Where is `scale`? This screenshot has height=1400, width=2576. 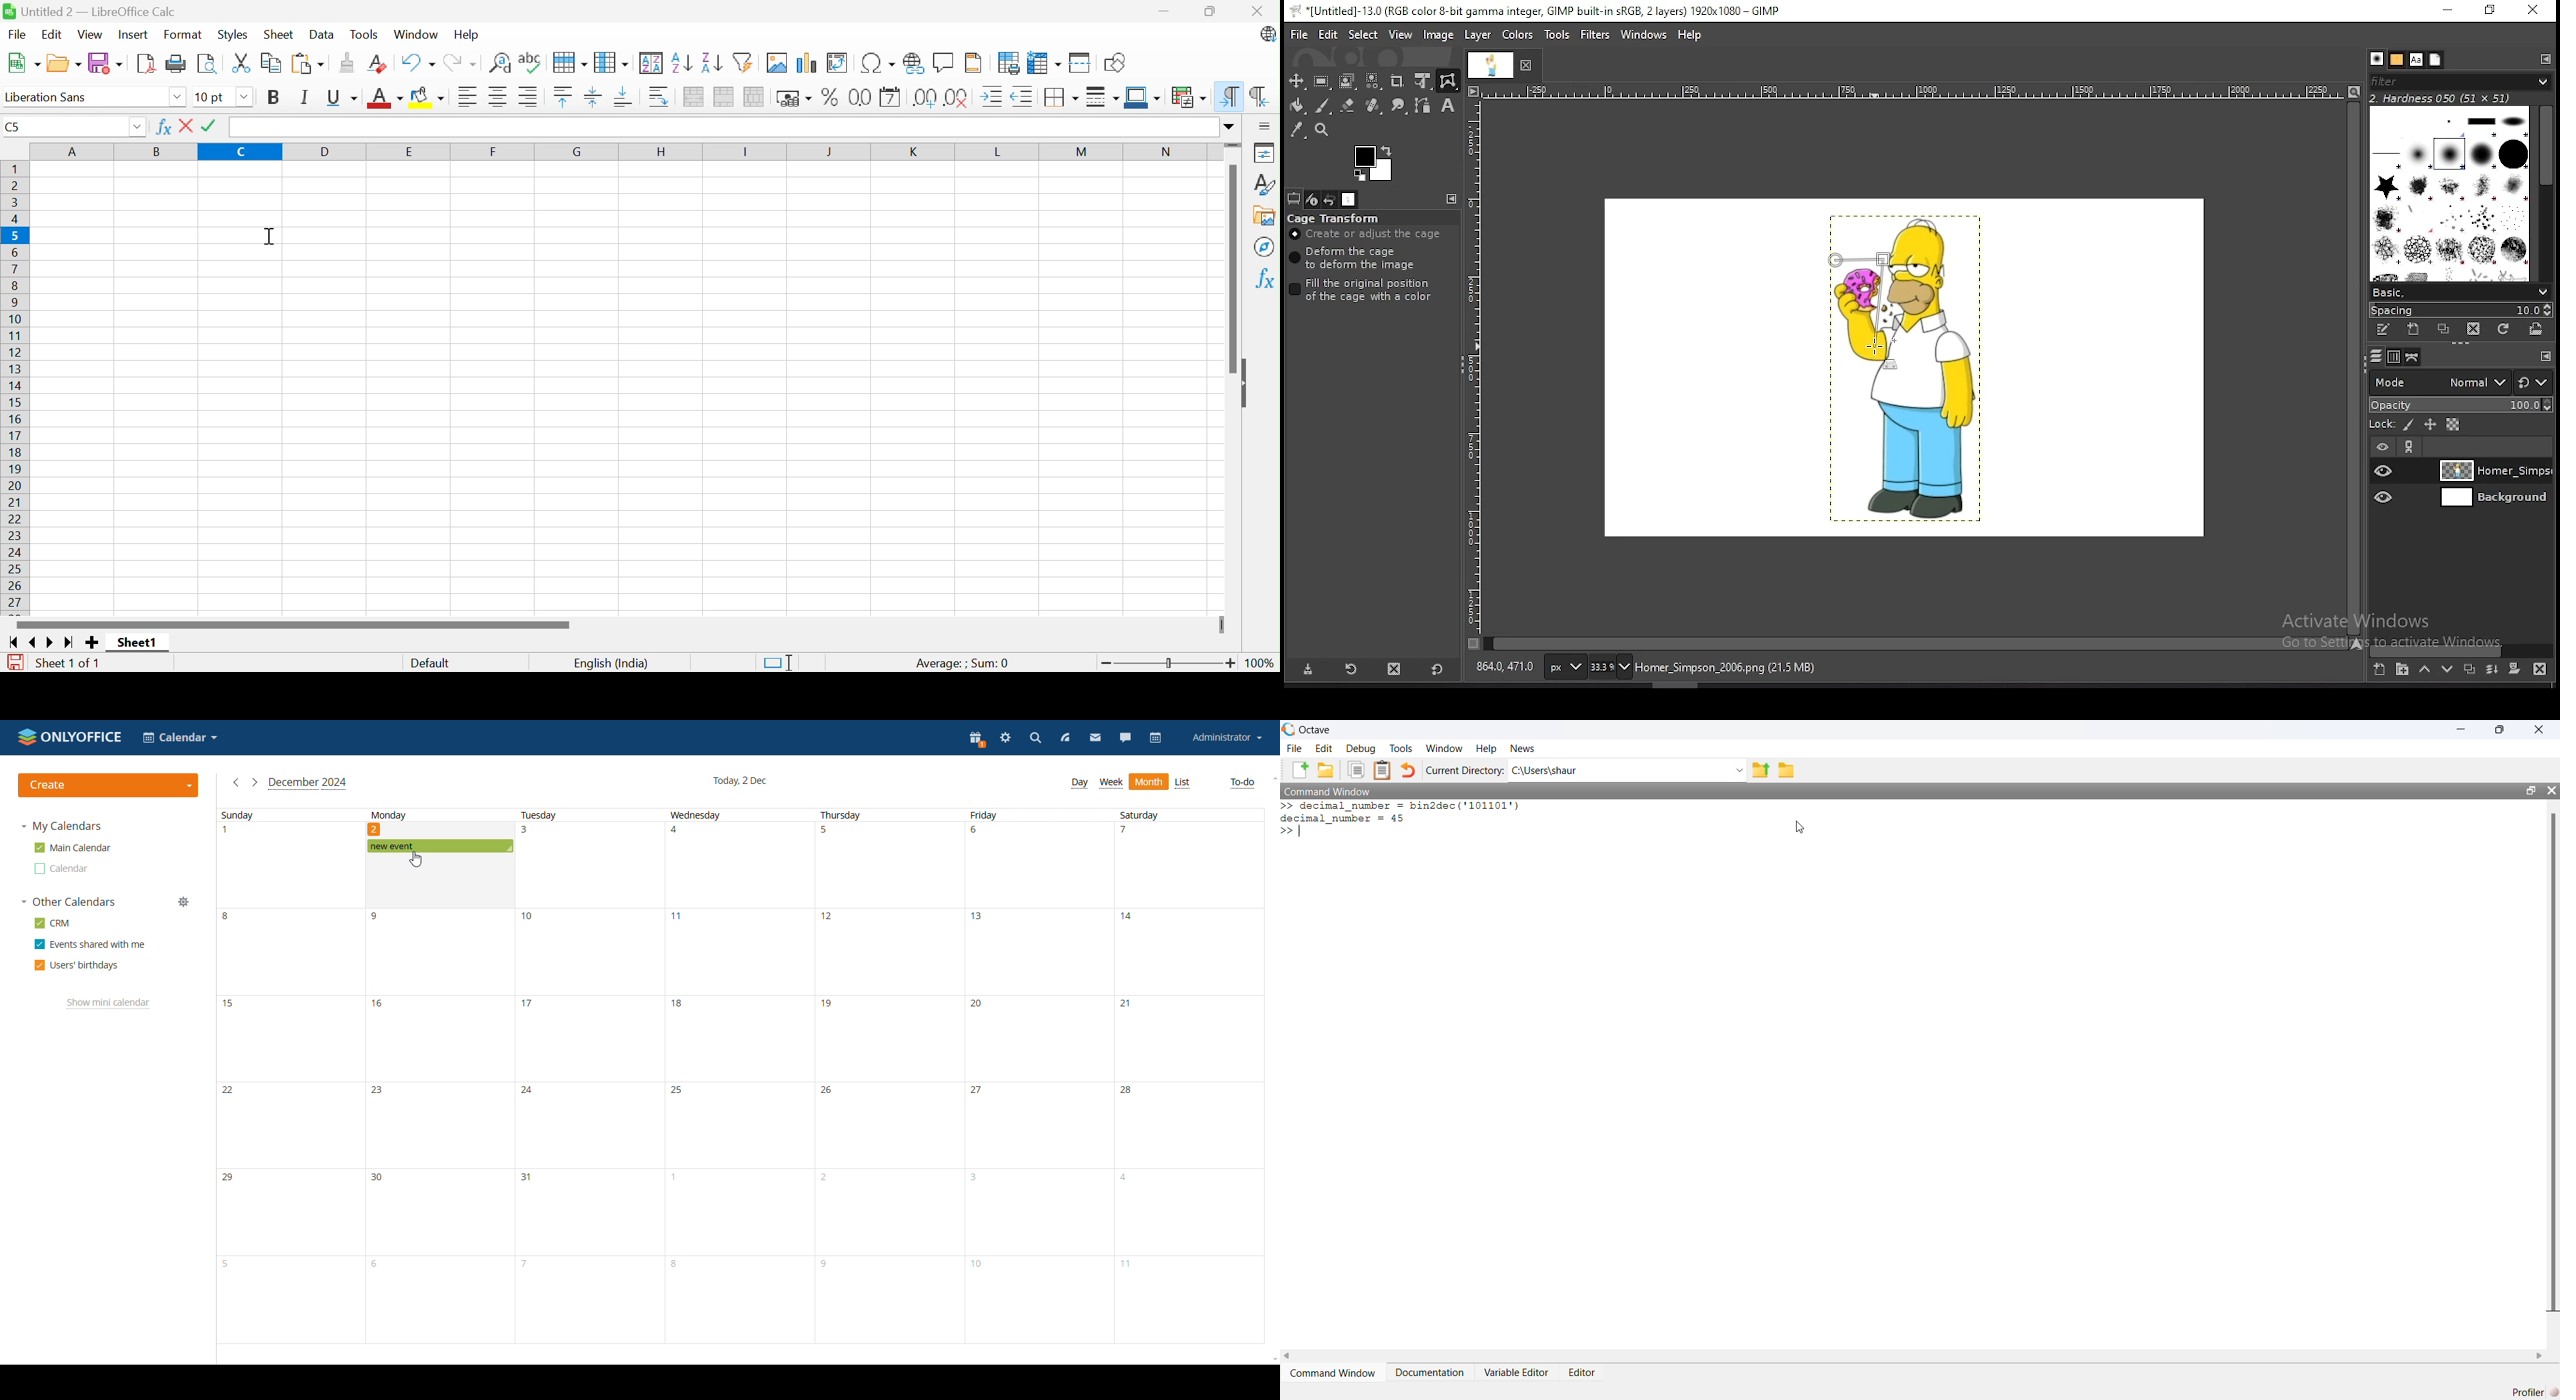 scale is located at coordinates (1914, 92).